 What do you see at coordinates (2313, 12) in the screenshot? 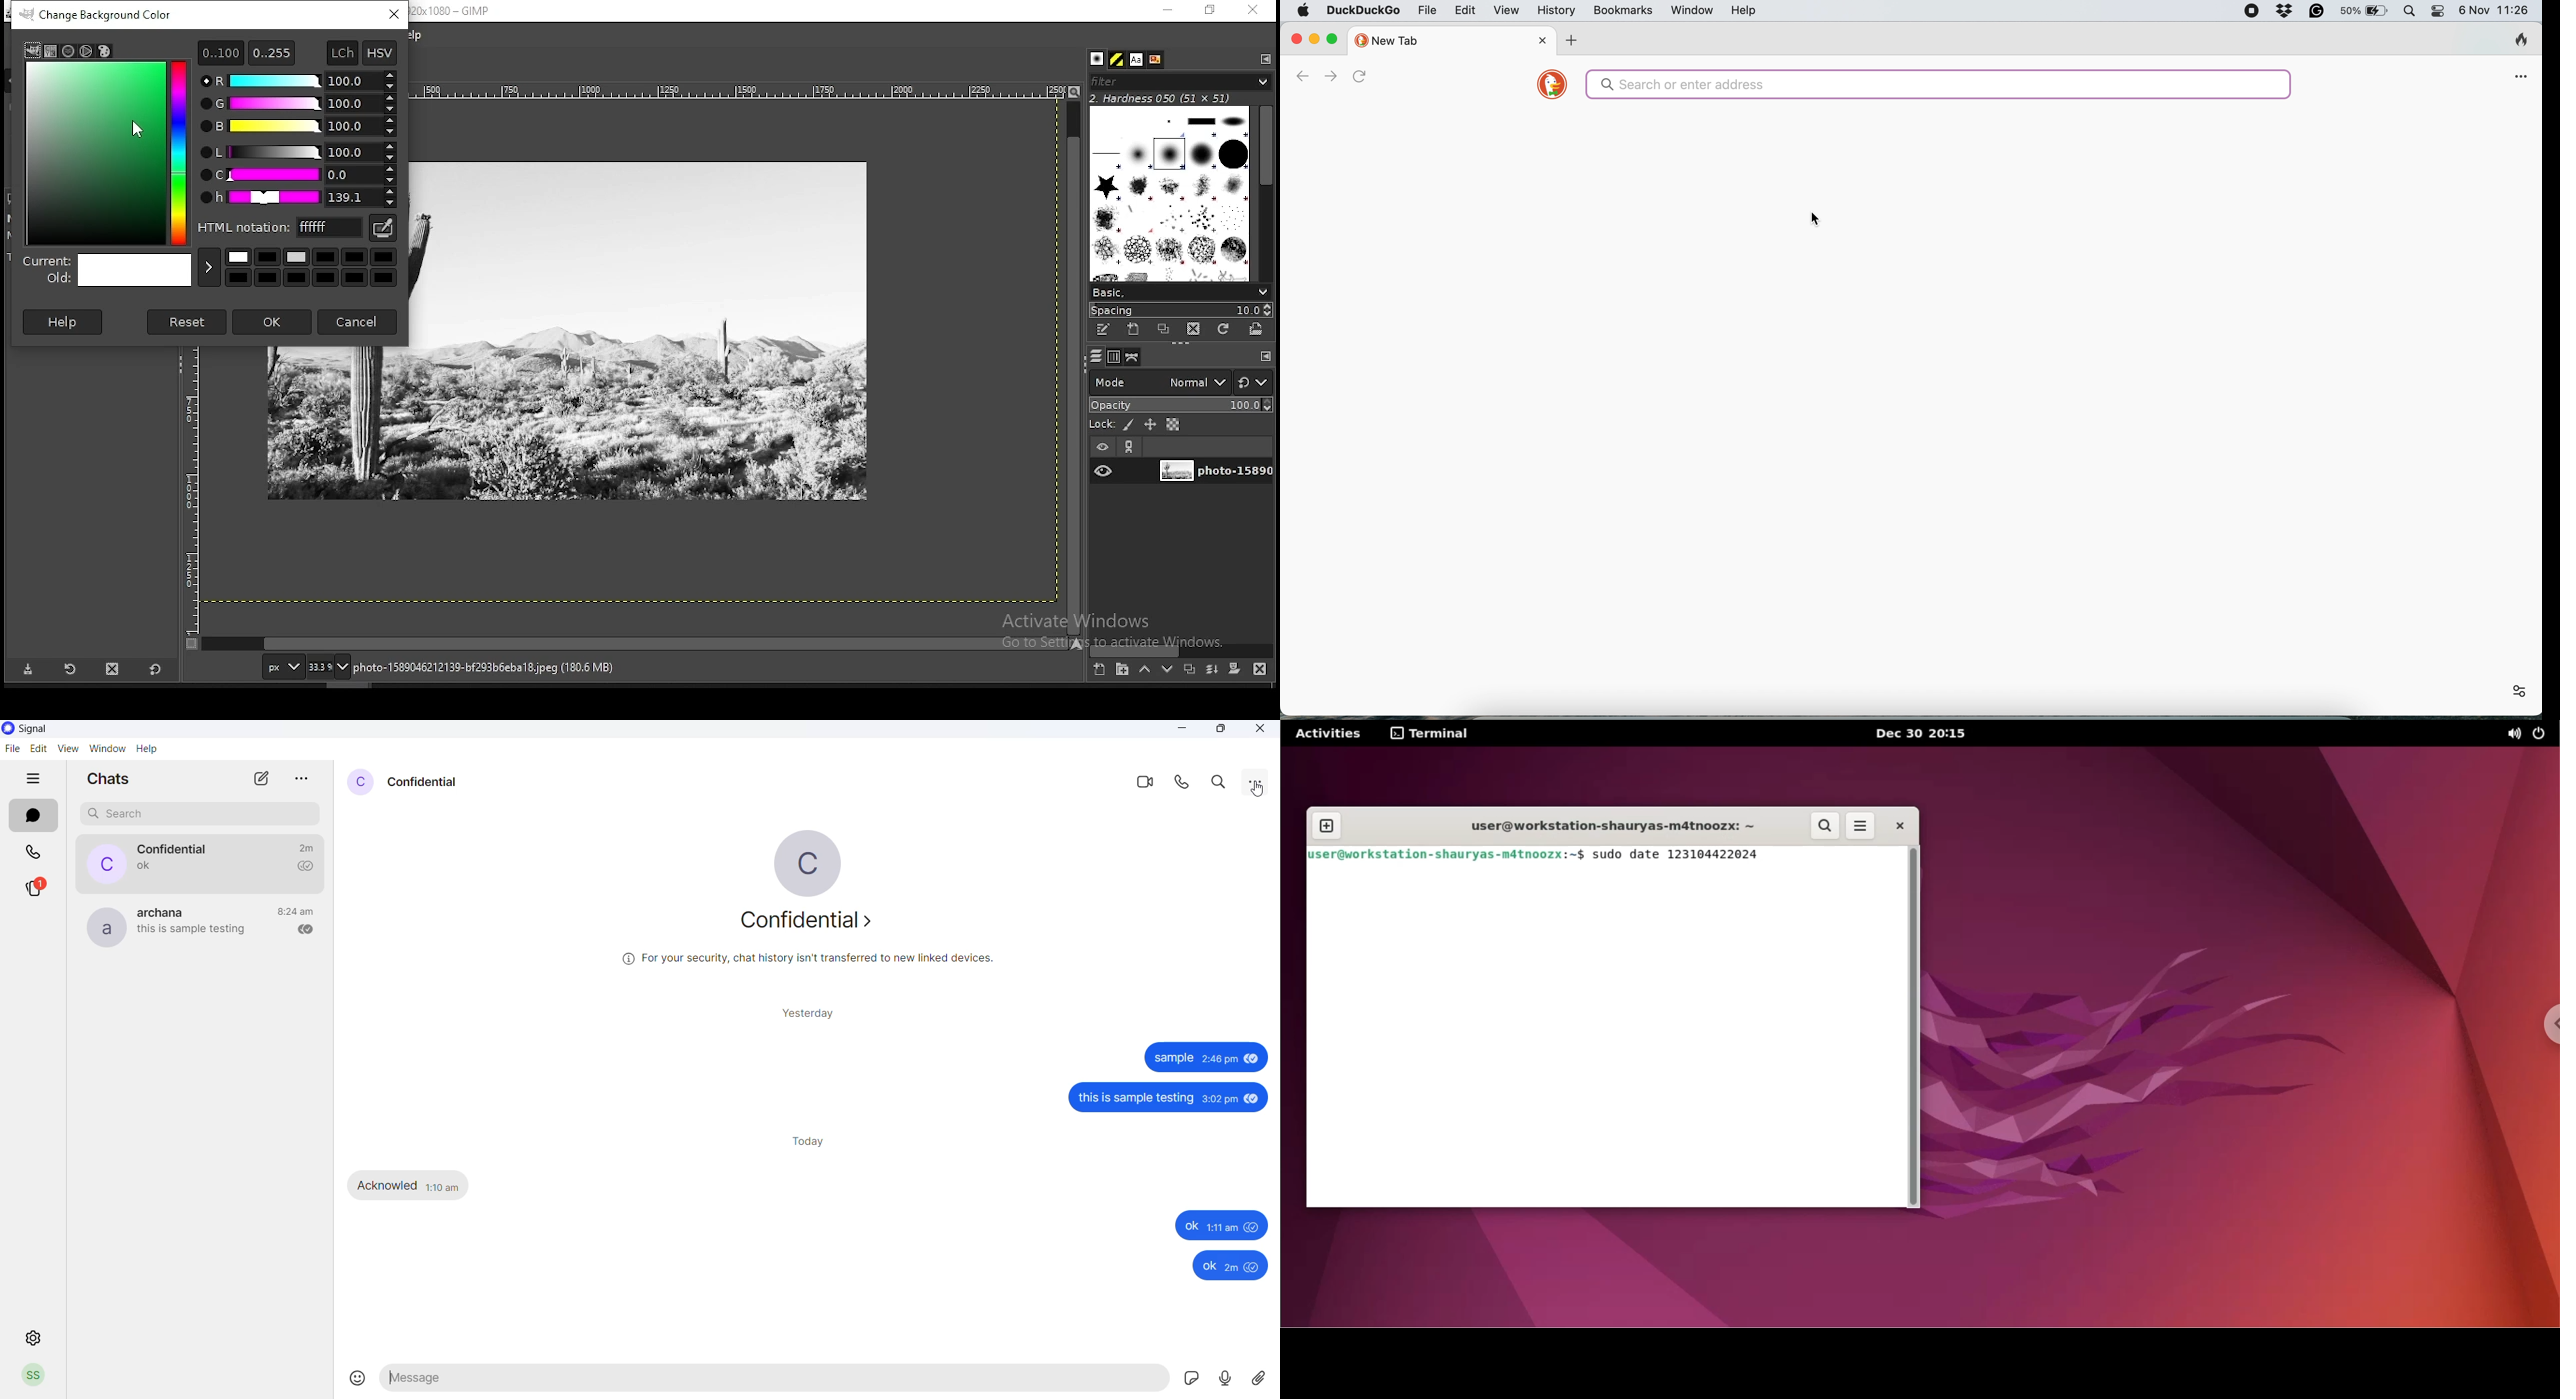
I see `grammarly` at bounding box center [2313, 12].